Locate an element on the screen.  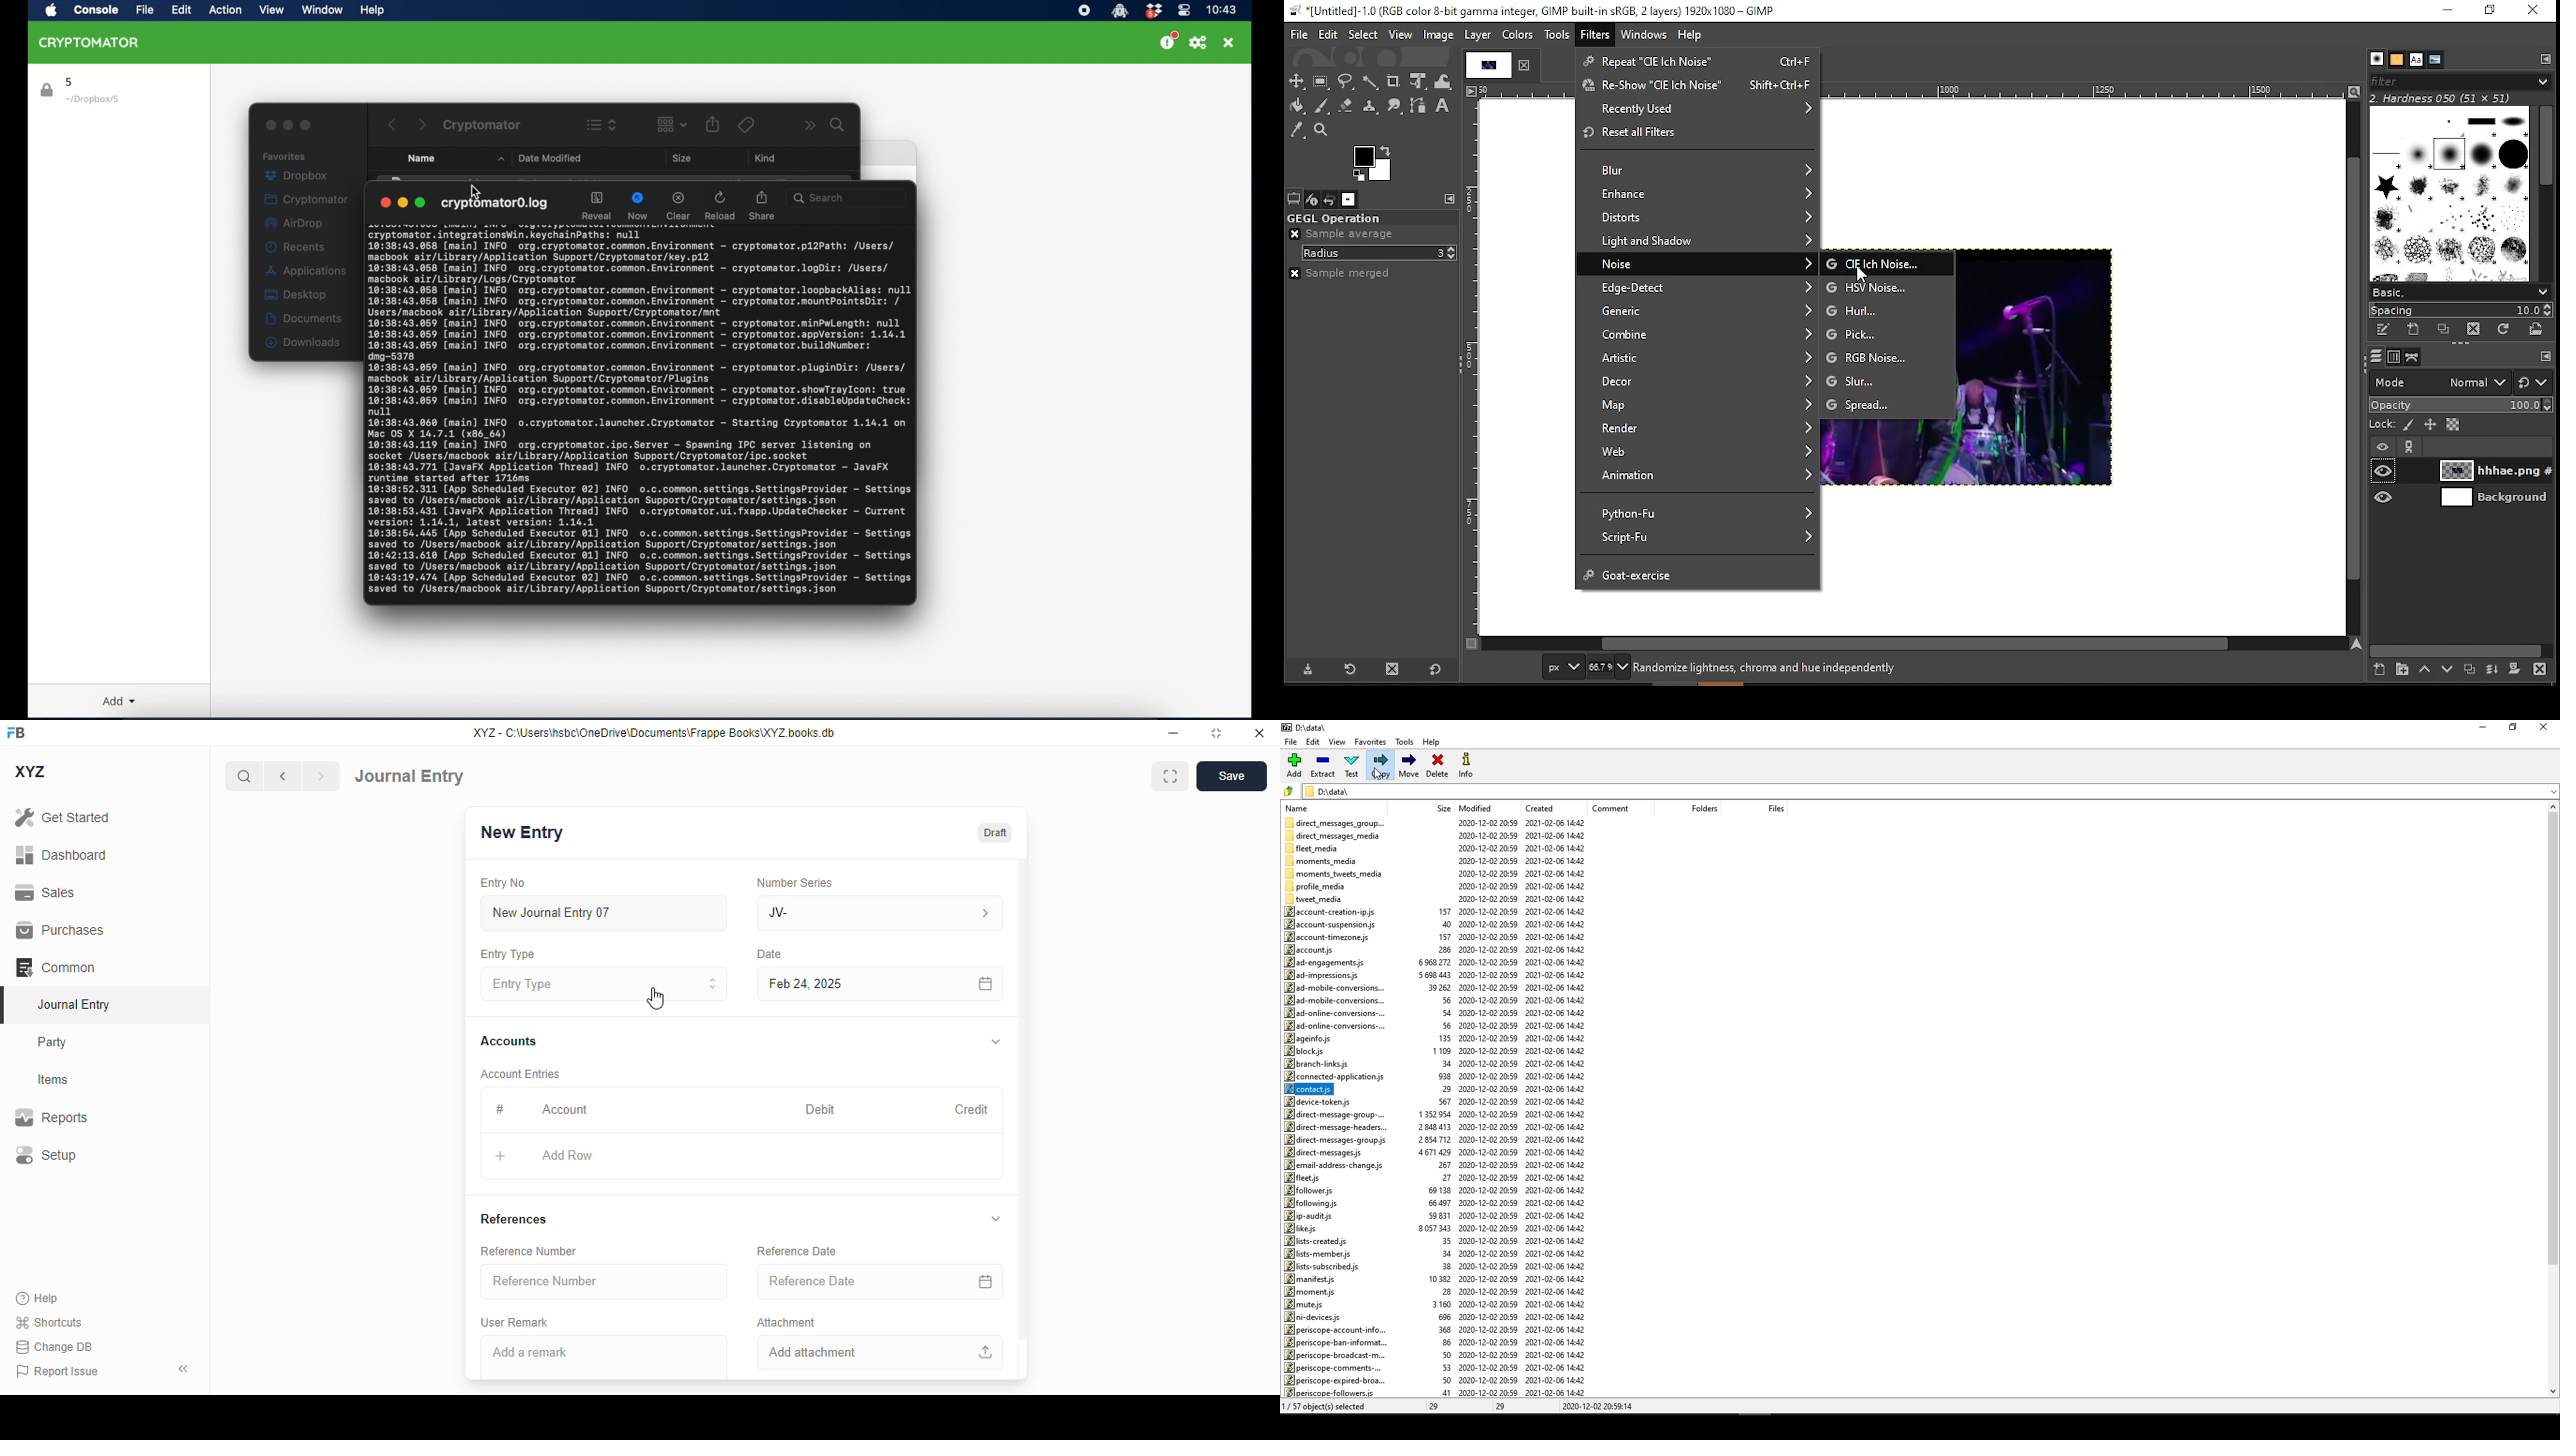
user remark is located at coordinates (516, 1322).